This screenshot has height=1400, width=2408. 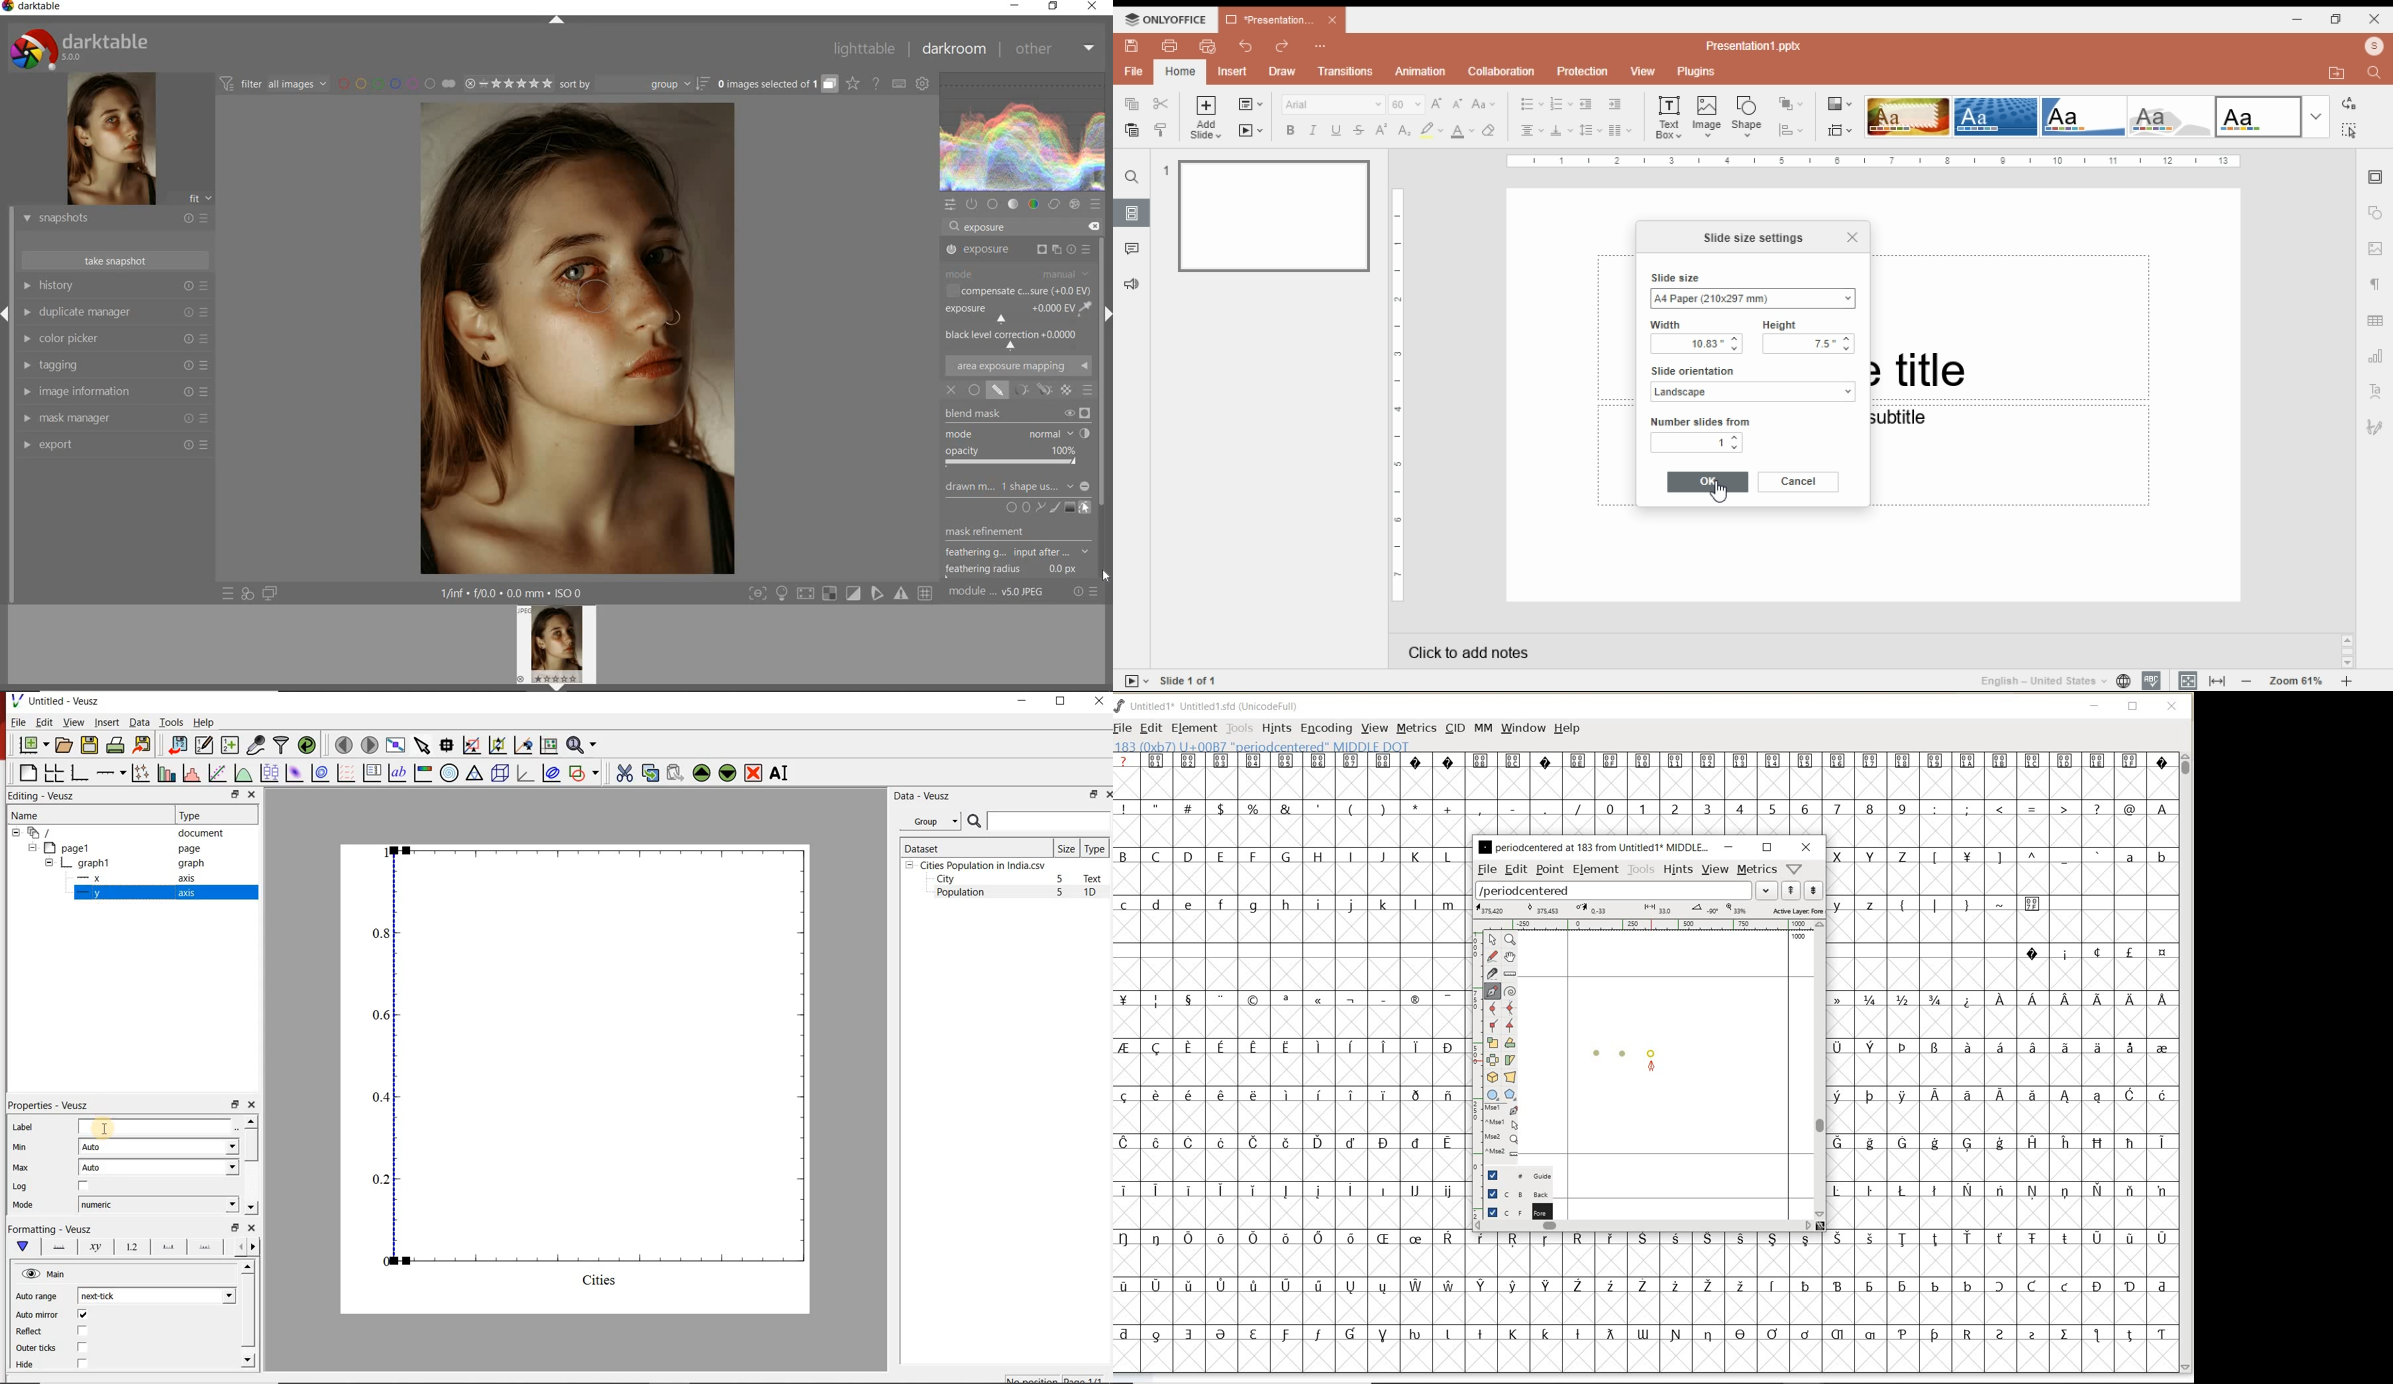 What do you see at coordinates (2036, 680) in the screenshot?
I see `English - United States` at bounding box center [2036, 680].